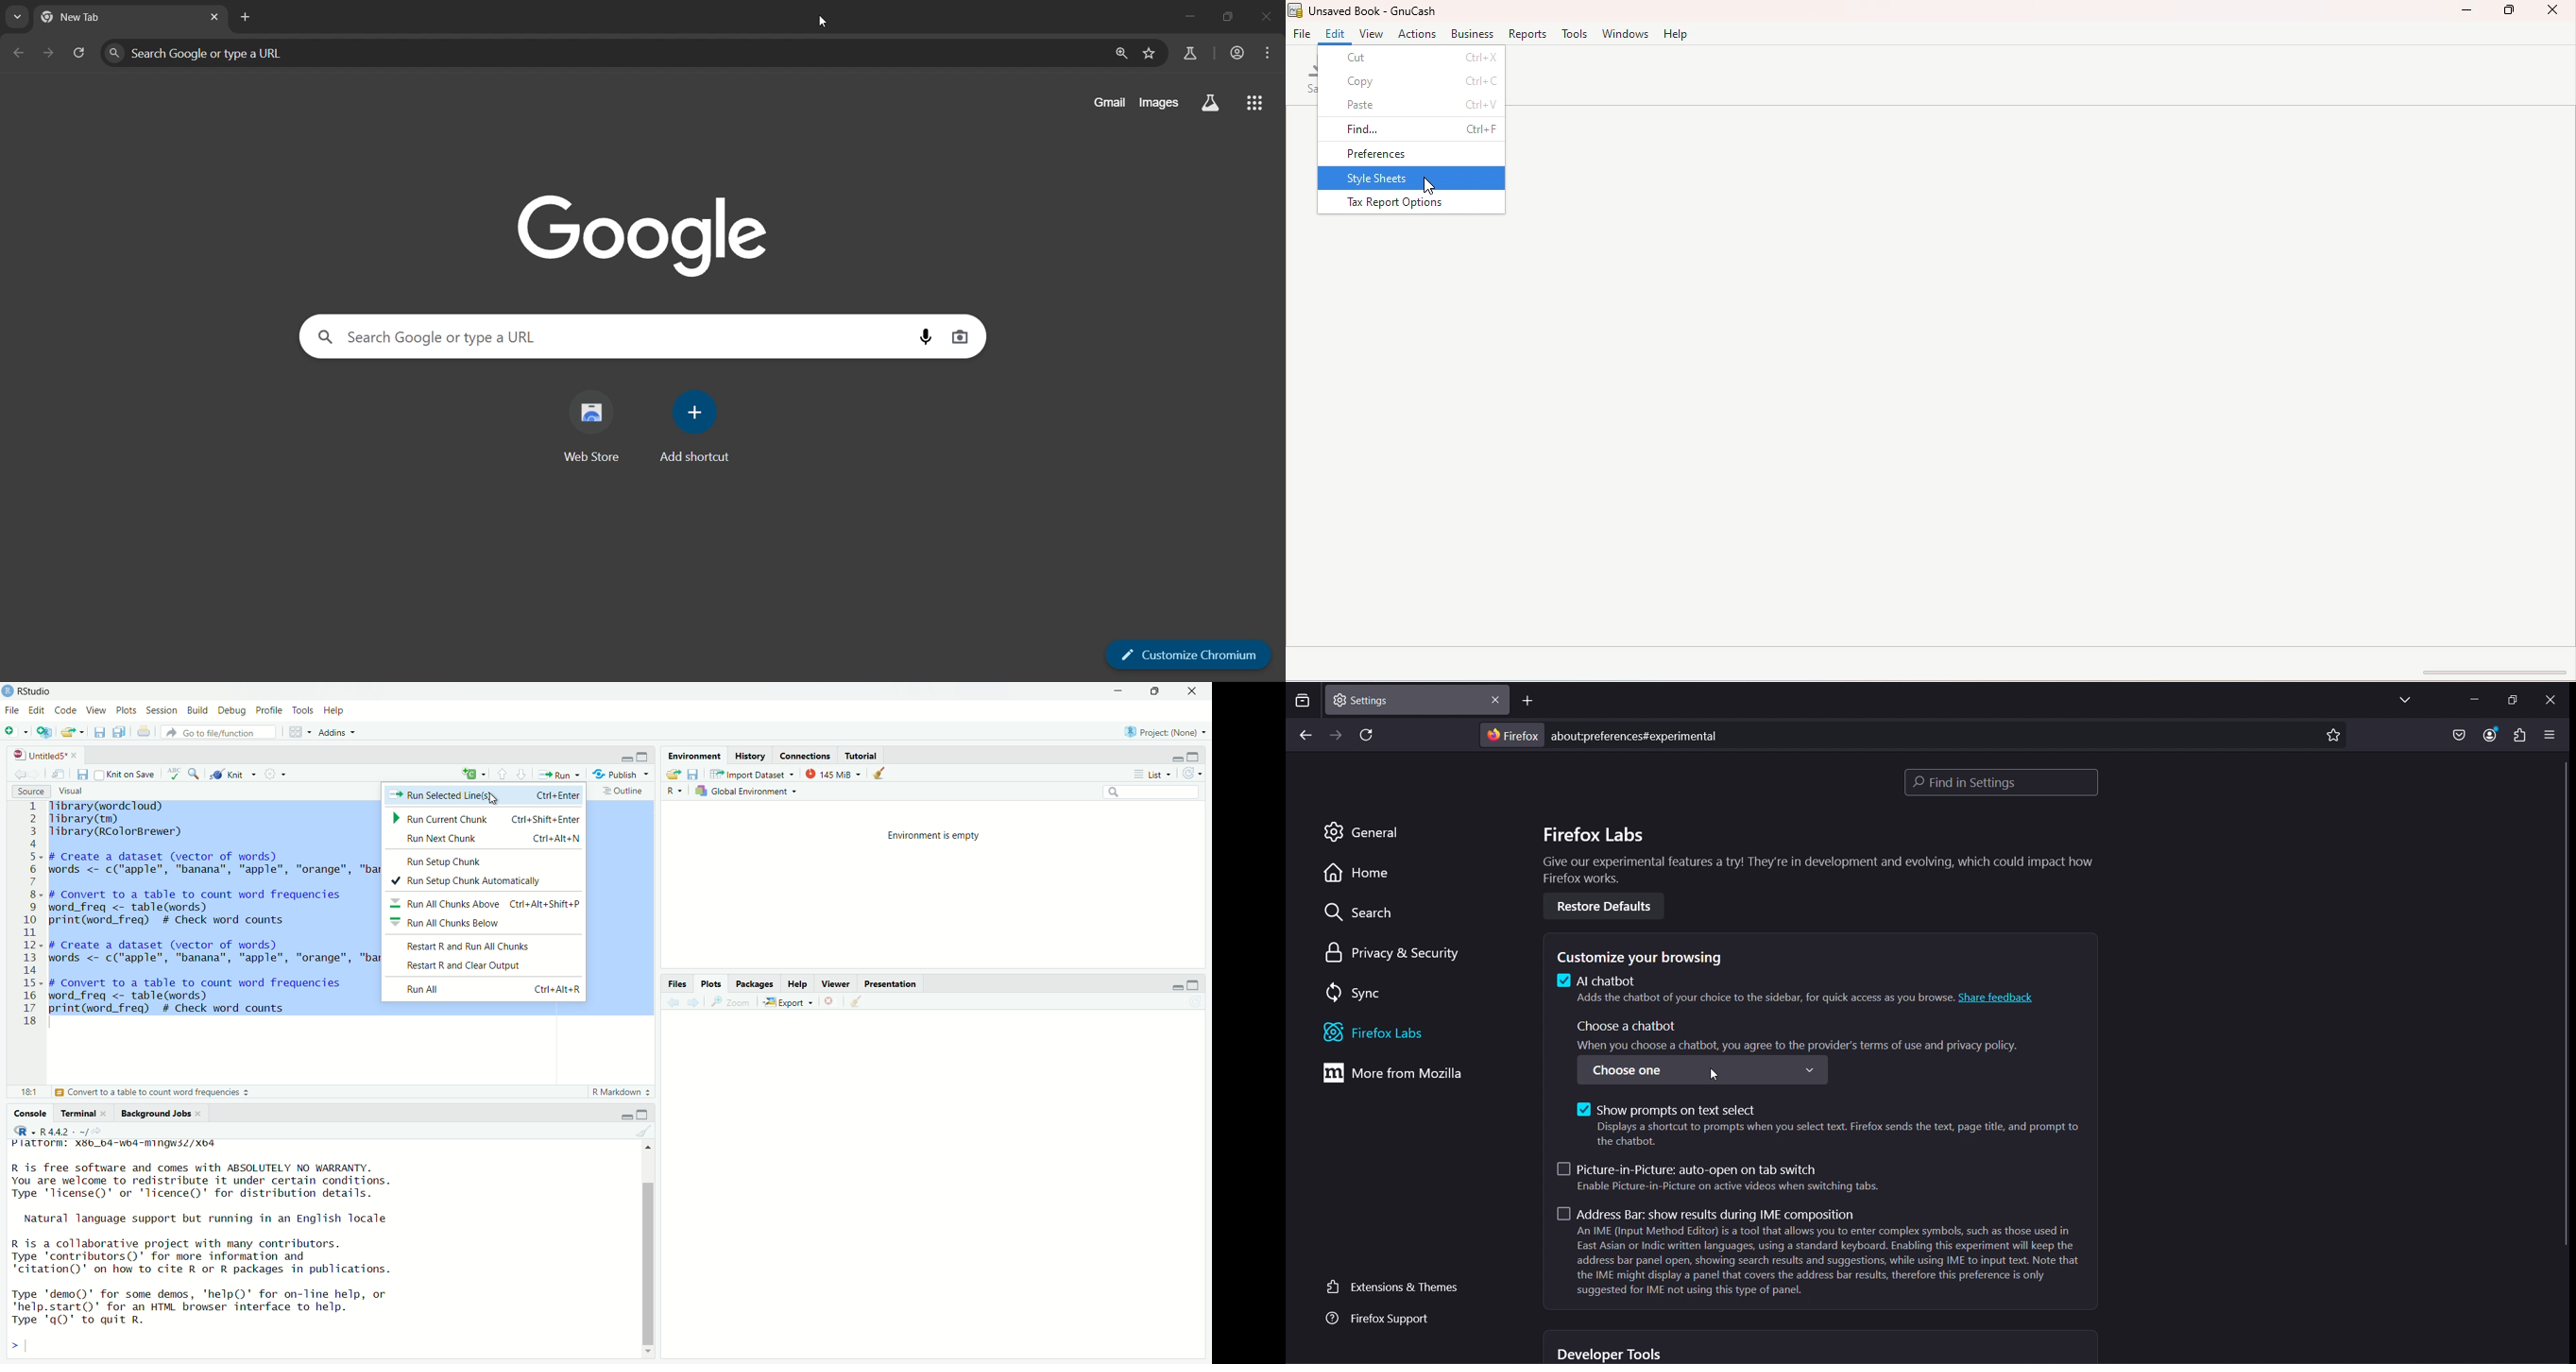 This screenshot has height=1372, width=2576. Describe the element at coordinates (694, 774) in the screenshot. I see `Save ` at that location.